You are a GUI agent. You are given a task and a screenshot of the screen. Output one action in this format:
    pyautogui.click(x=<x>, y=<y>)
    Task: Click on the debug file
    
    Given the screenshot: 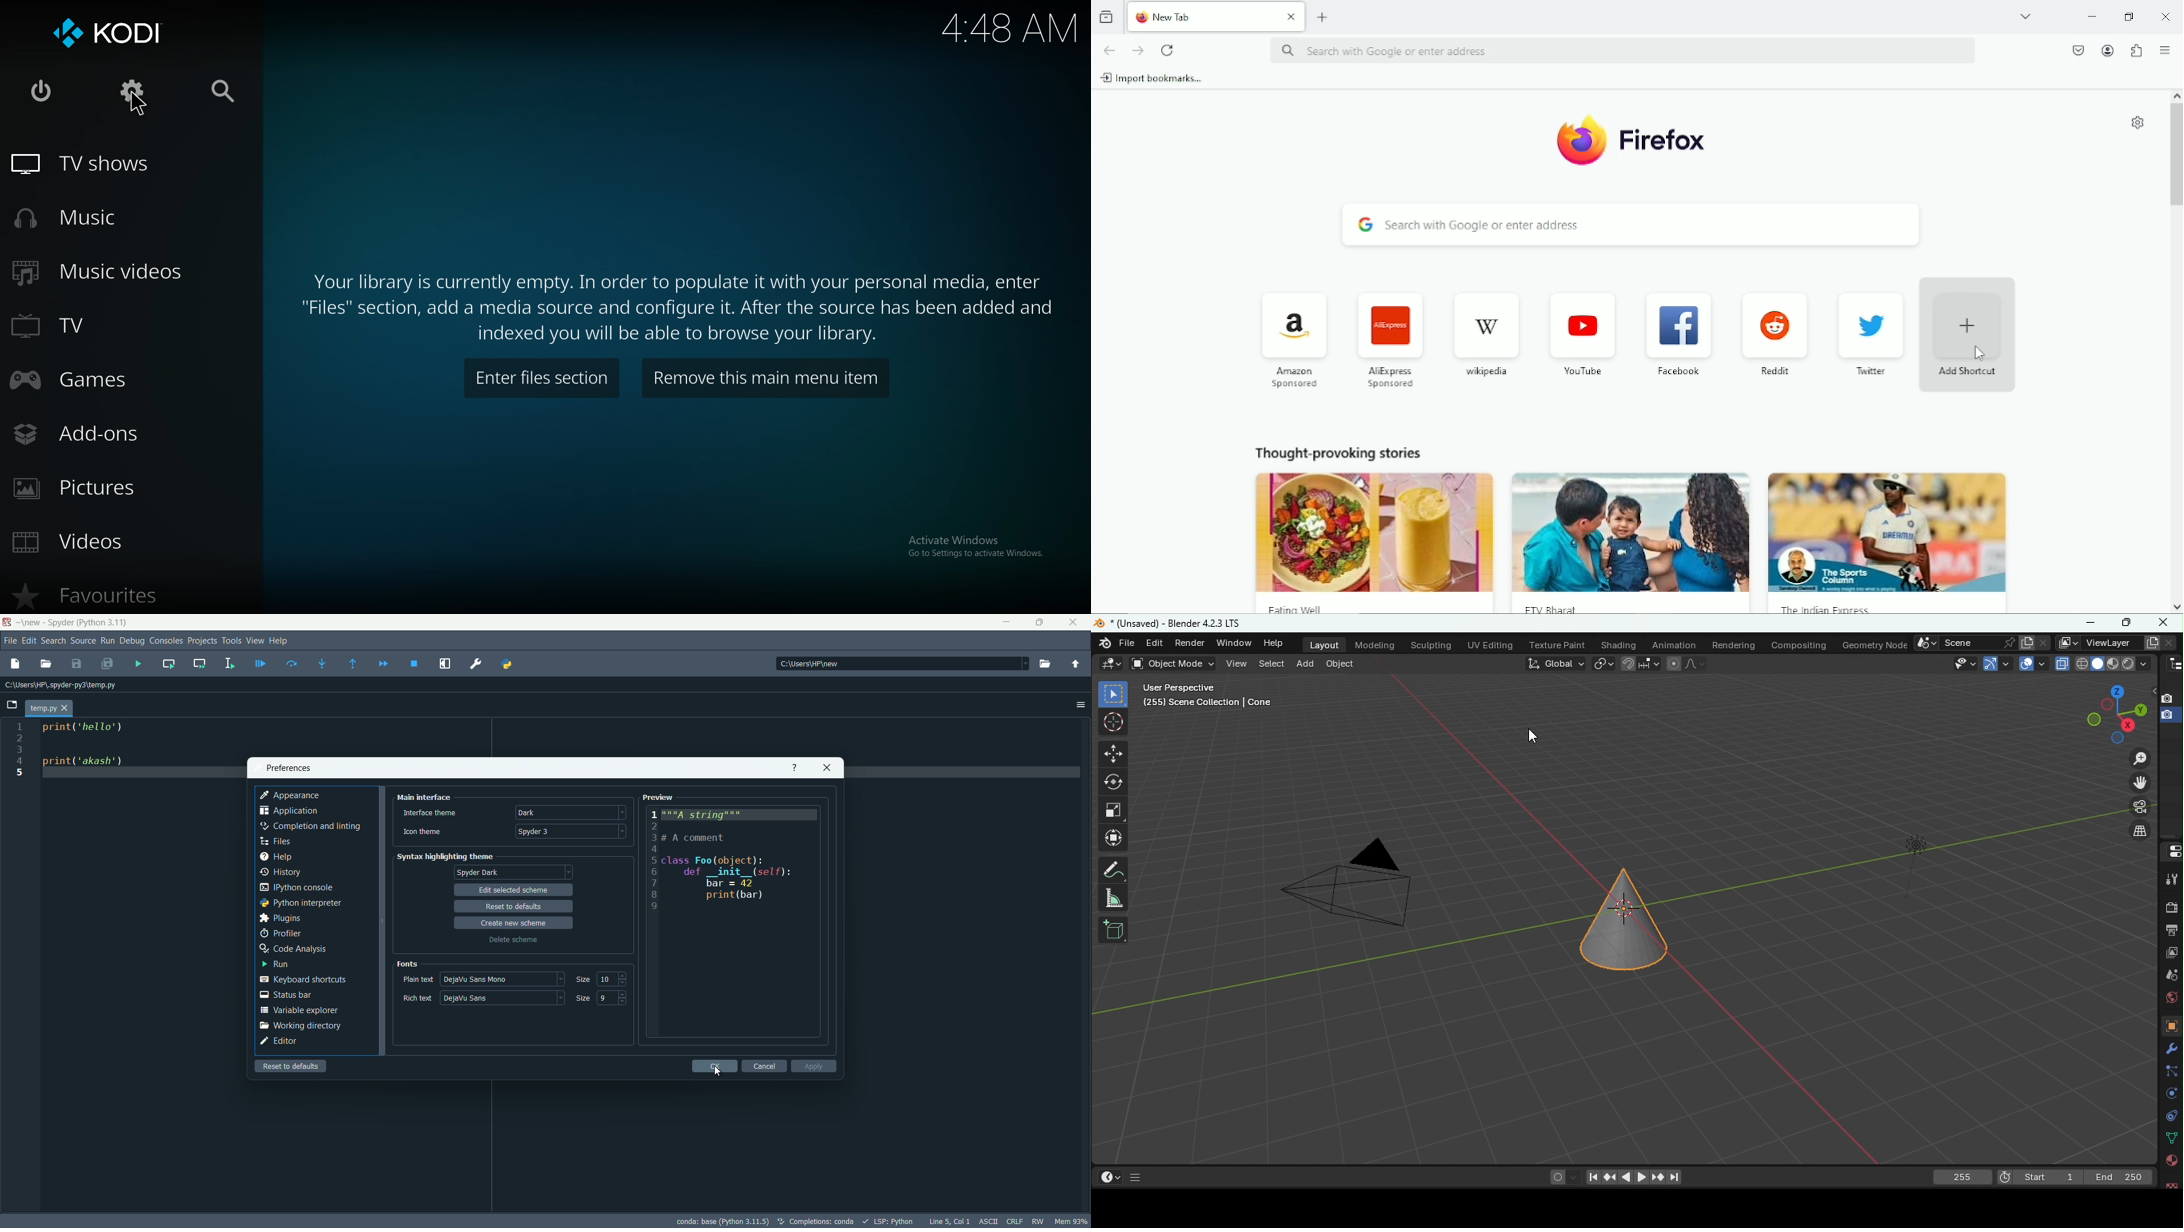 What is the action you would take?
    pyautogui.click(x=261, y=664)
    